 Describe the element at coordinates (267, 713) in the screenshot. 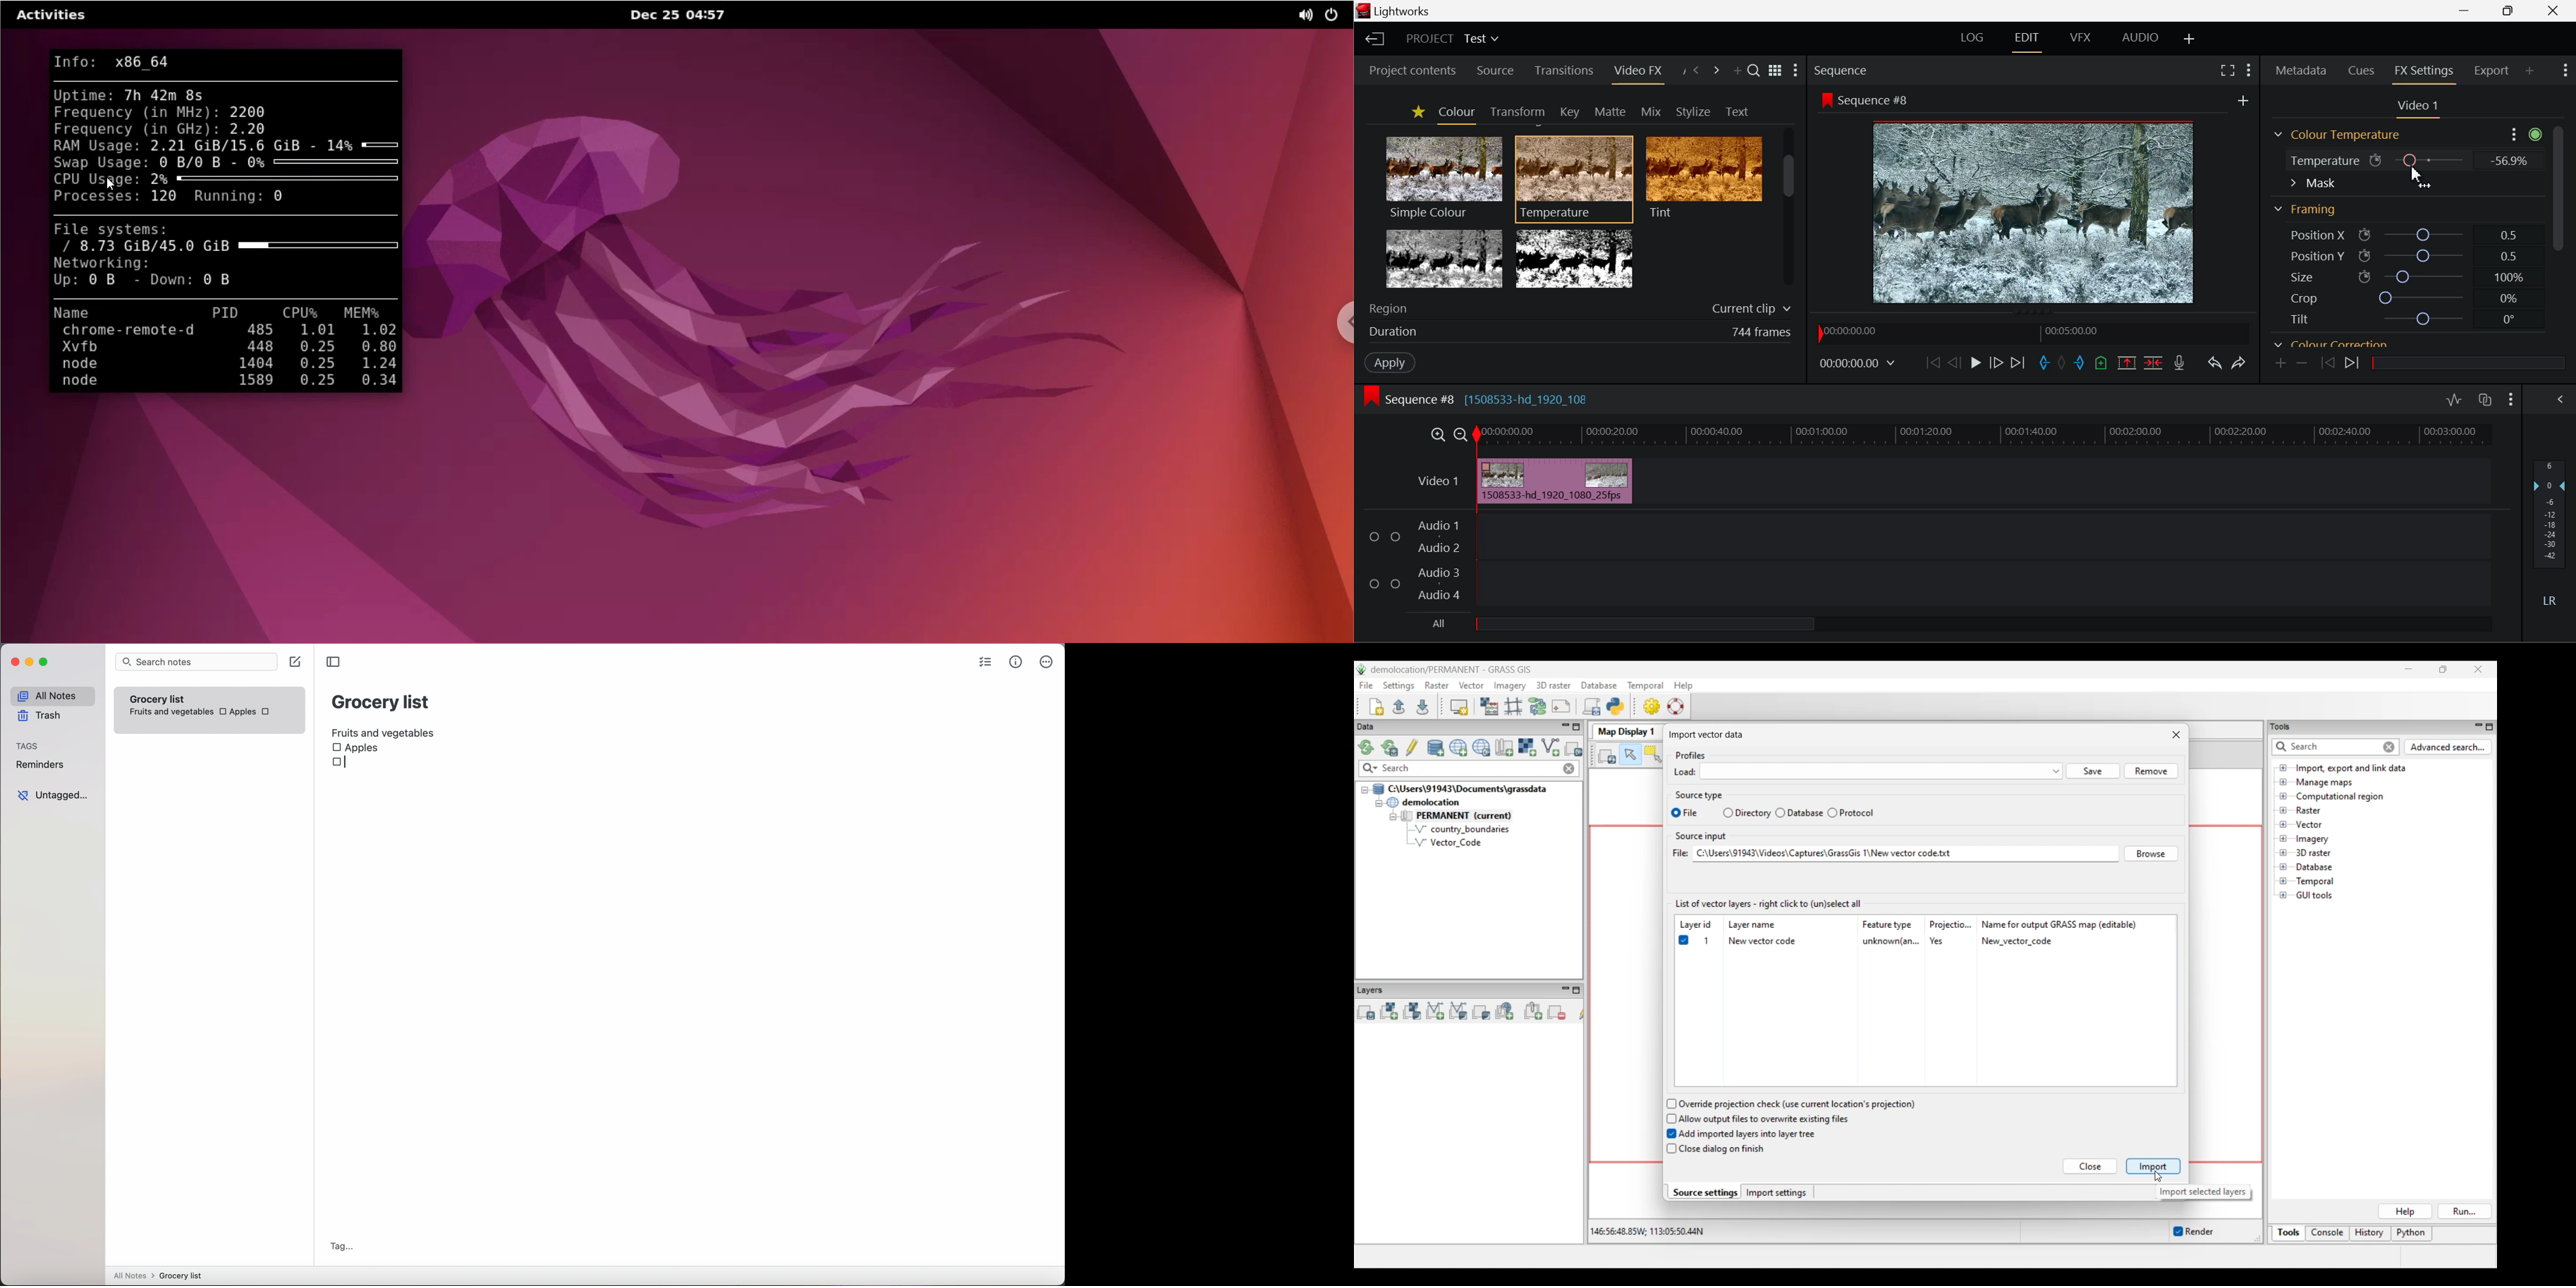

I see `checkbox` at that location.